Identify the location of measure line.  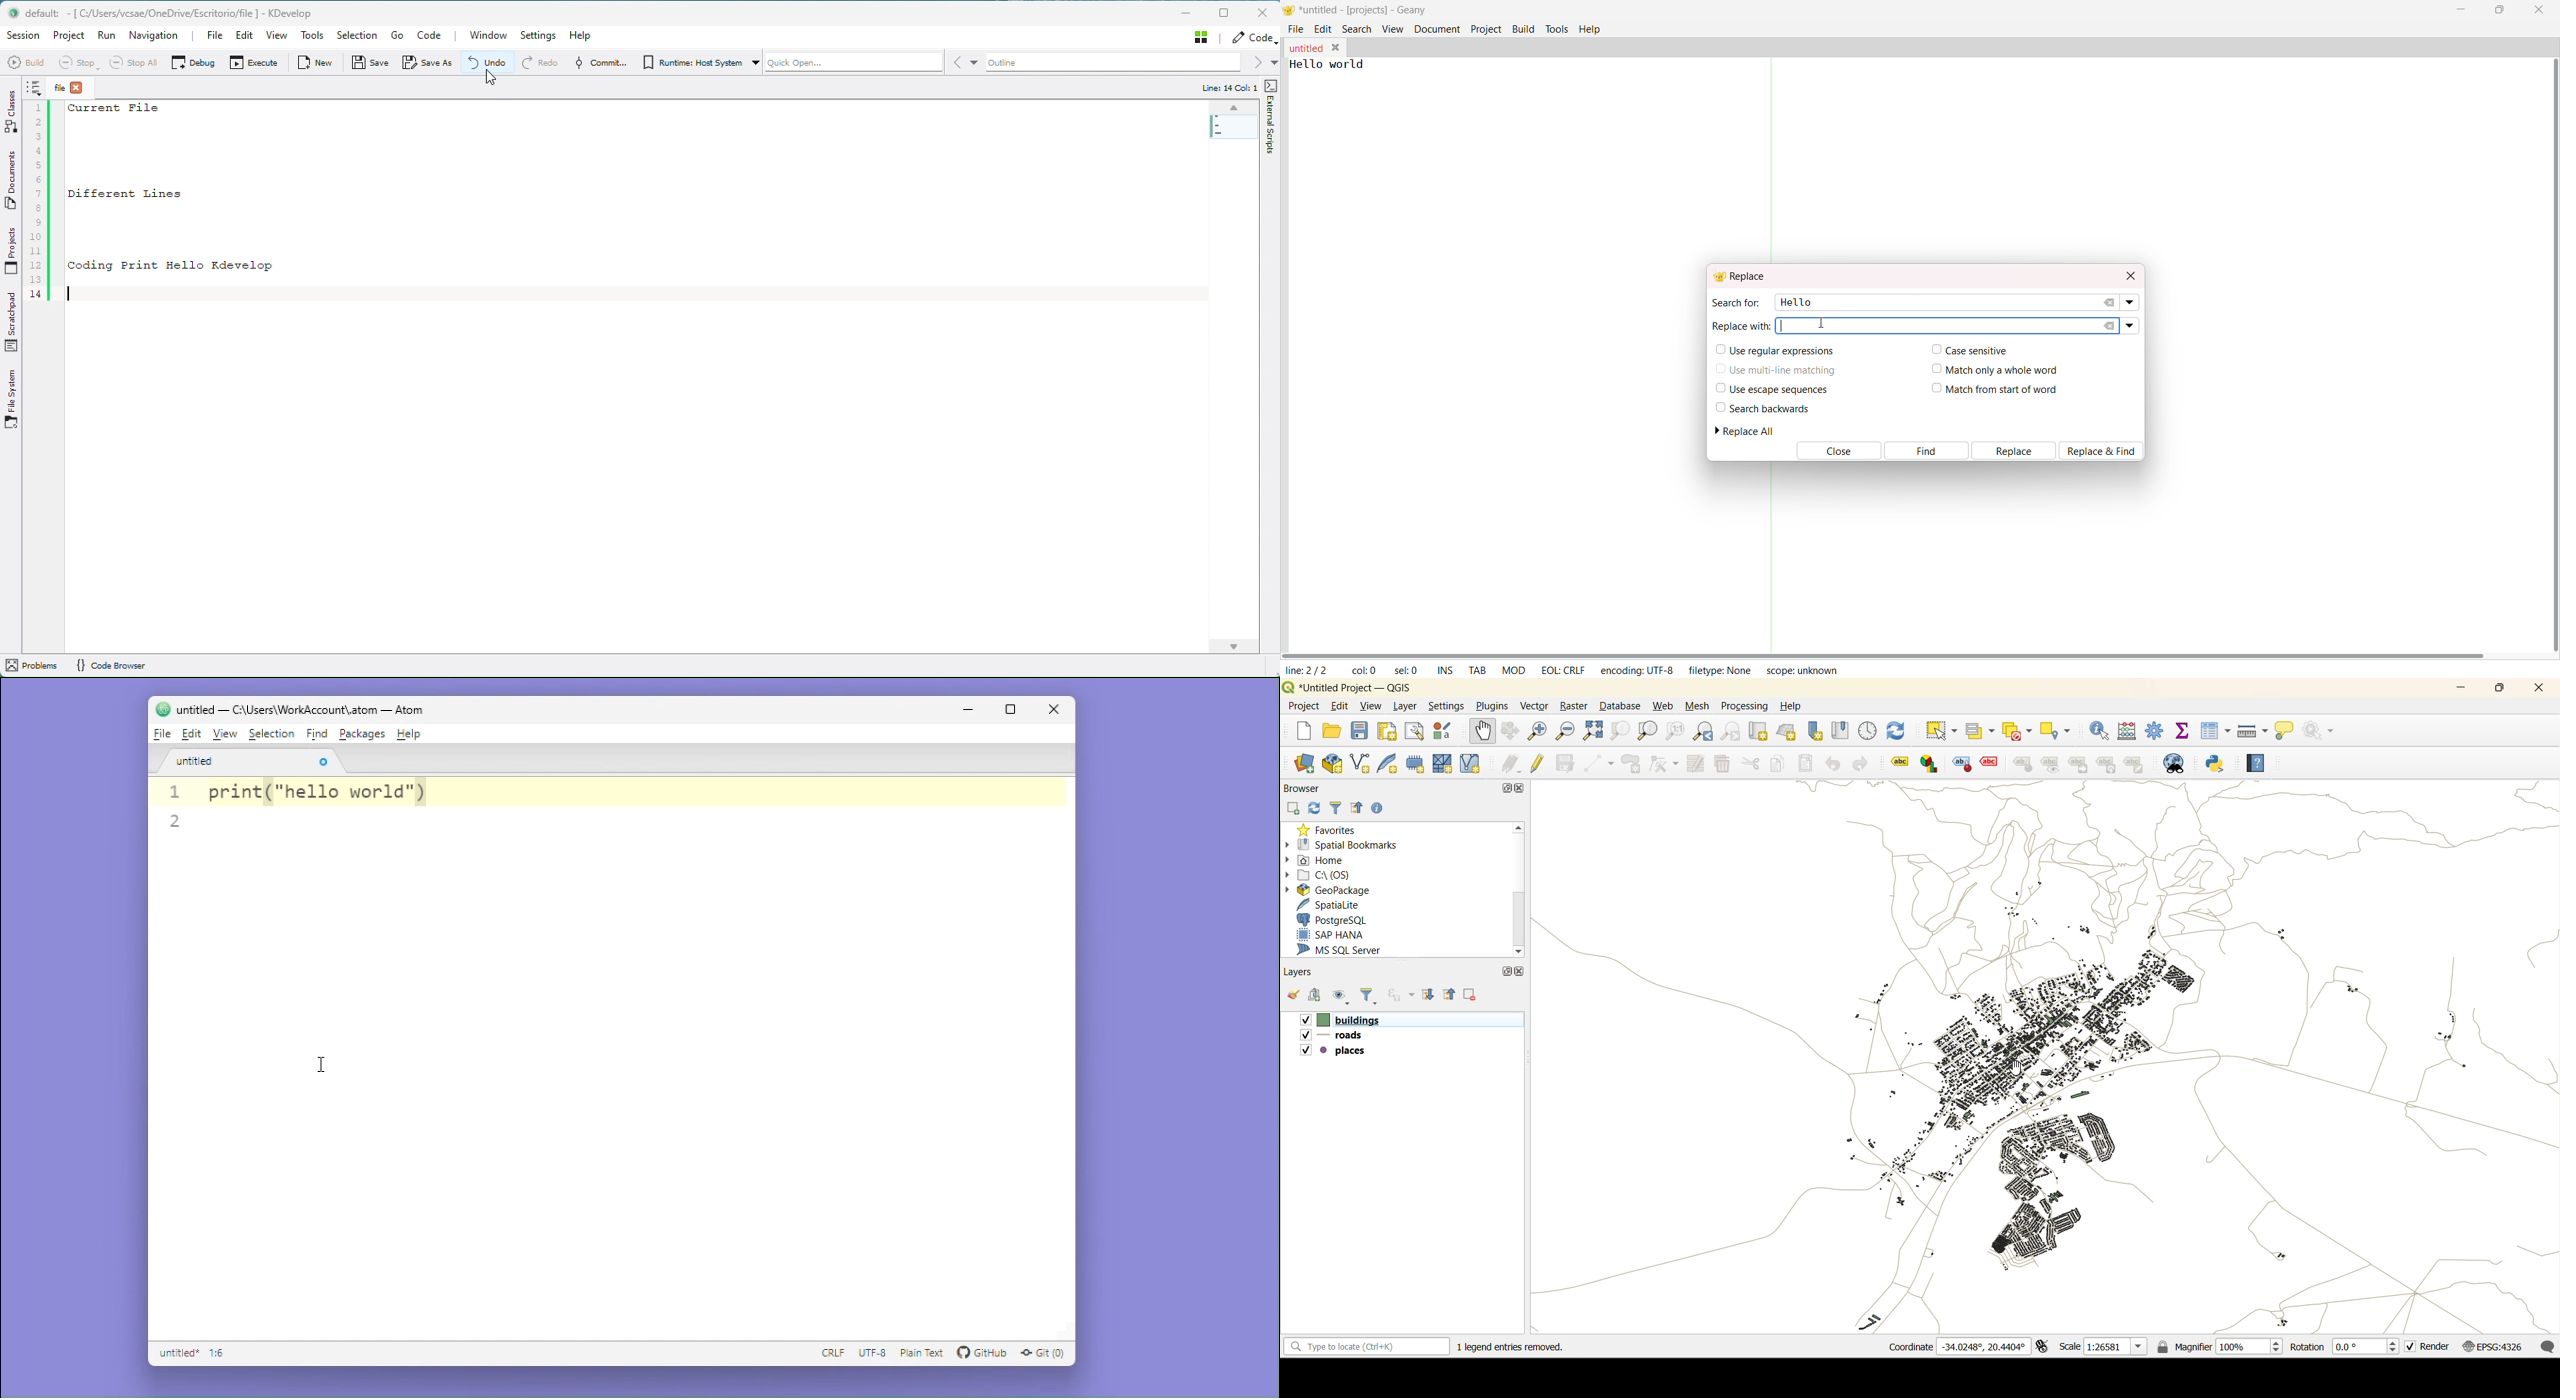
(2254, 731).